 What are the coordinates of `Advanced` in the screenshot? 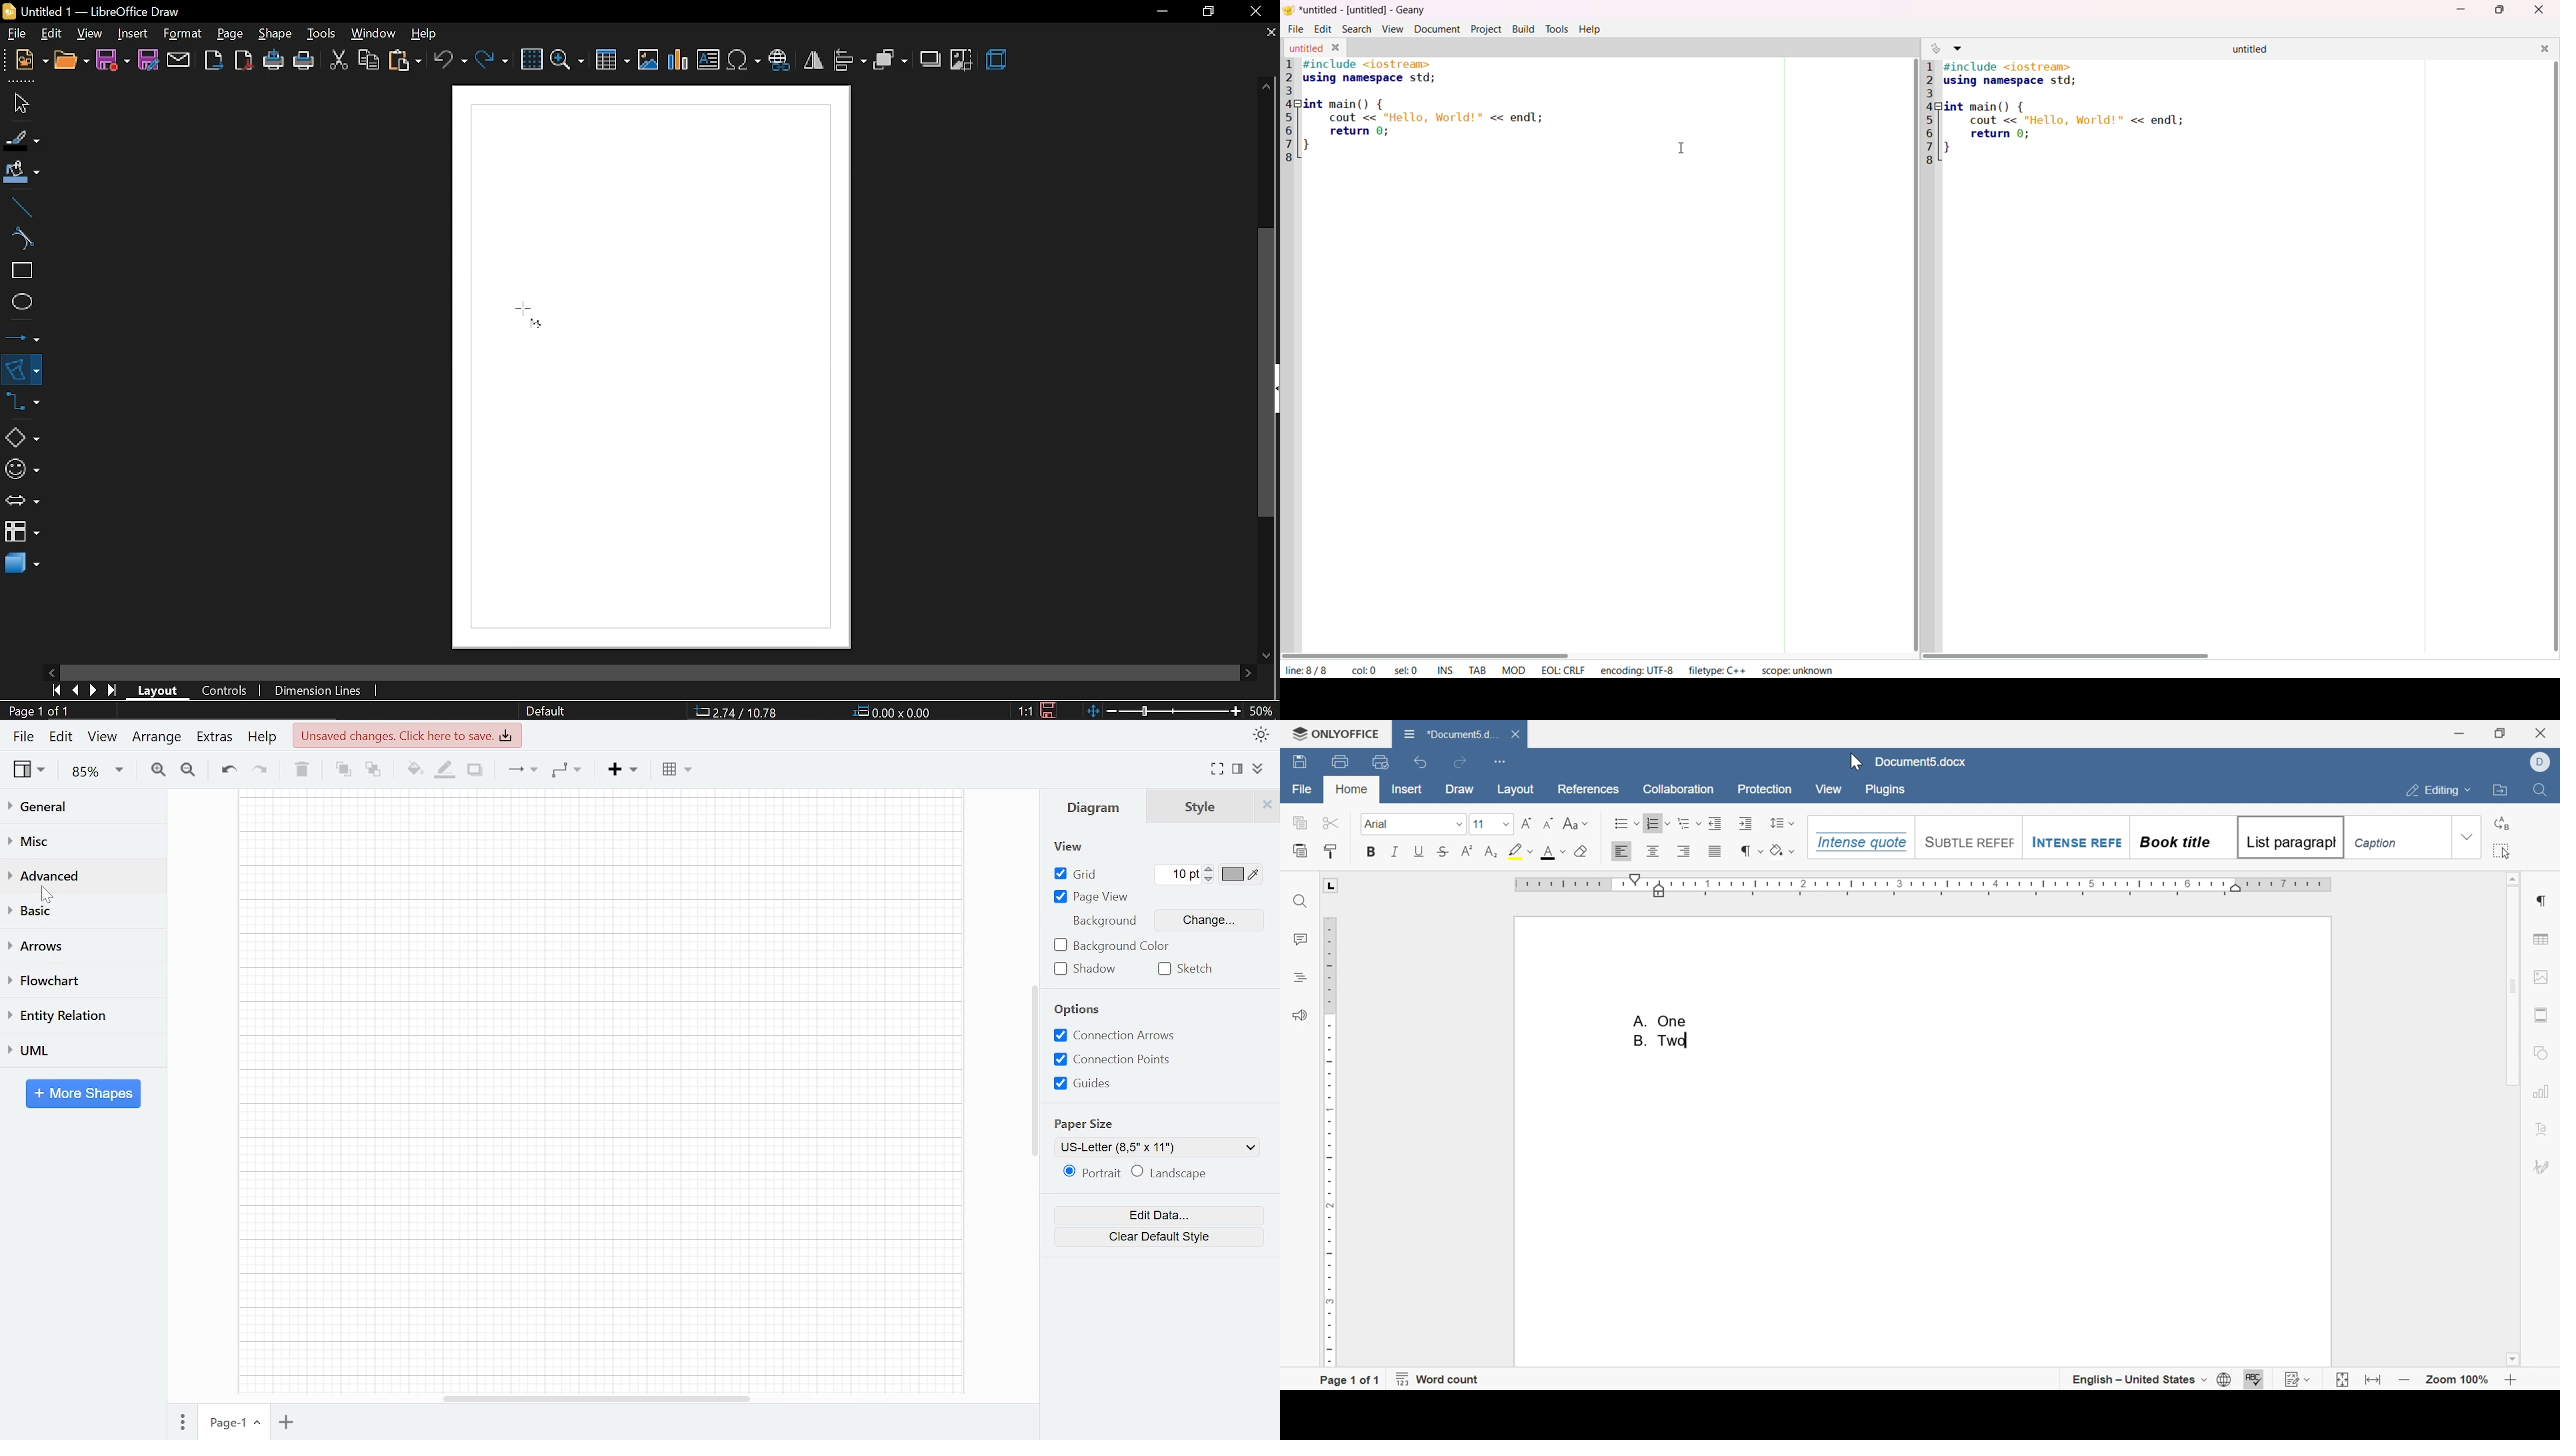 It's located at (81, 874).